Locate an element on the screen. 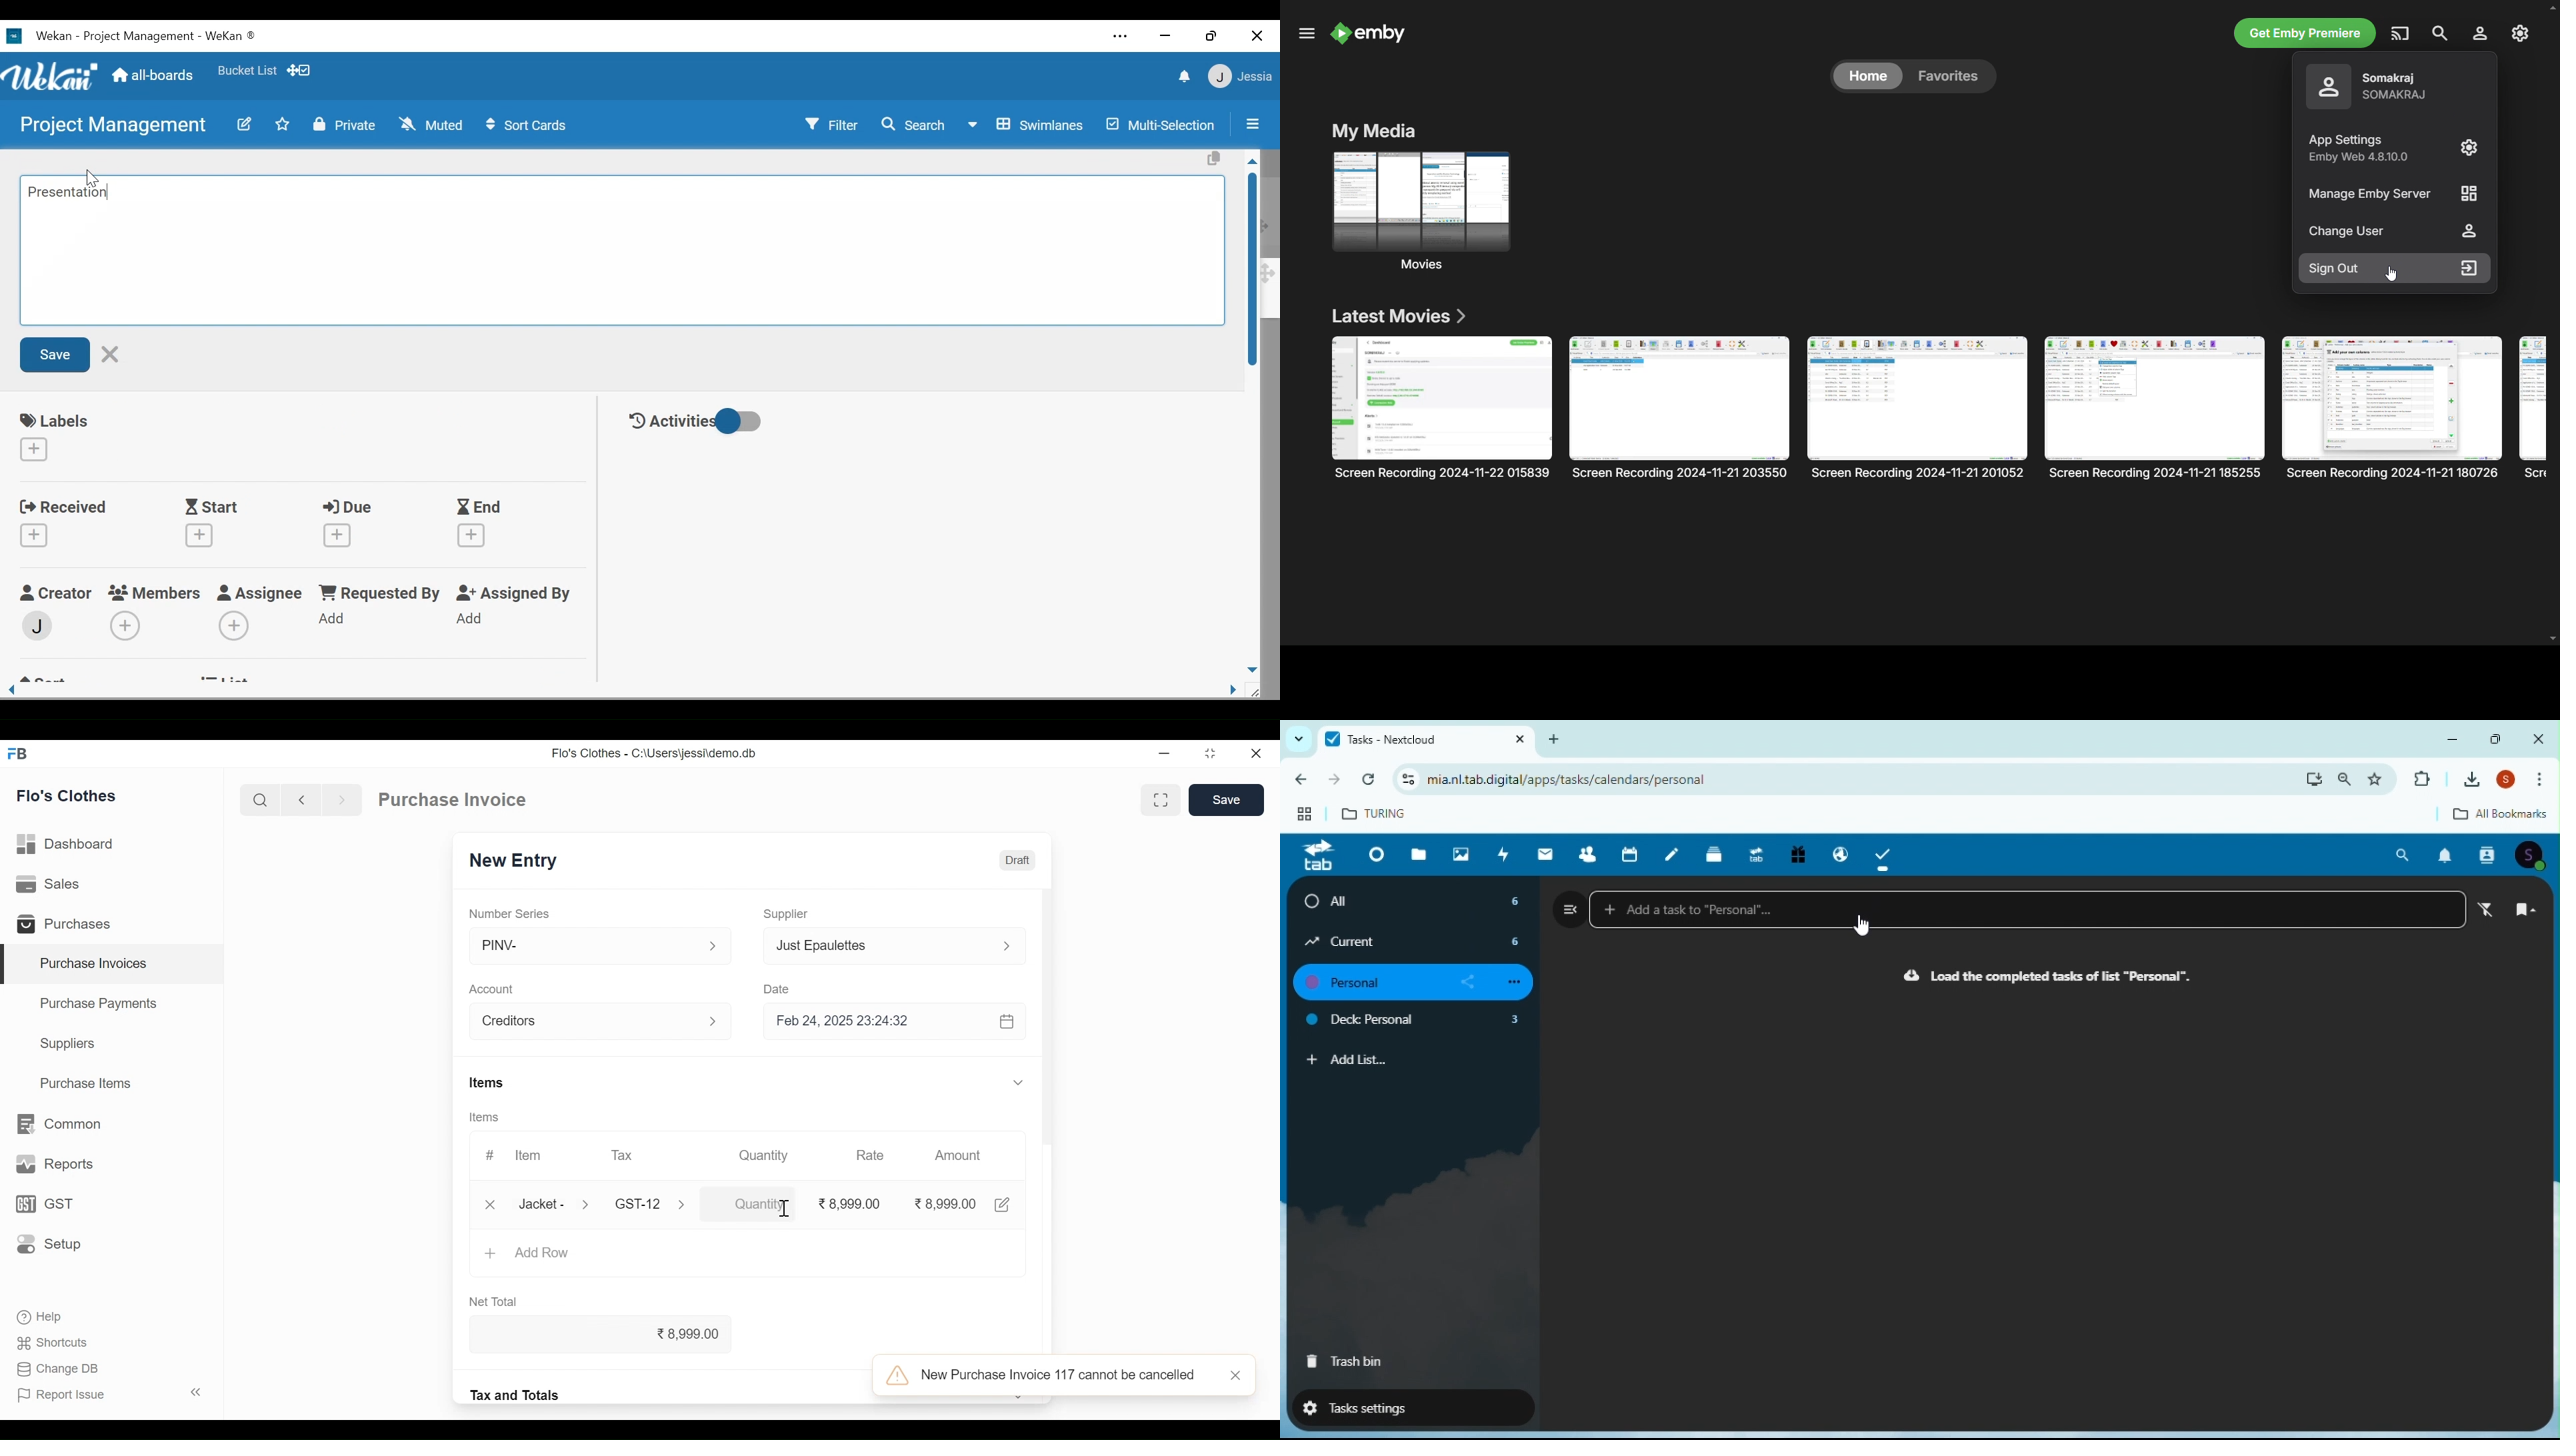 This screenshot has width=2576, height=1456. fordward is located at coordinates (1336, 782).